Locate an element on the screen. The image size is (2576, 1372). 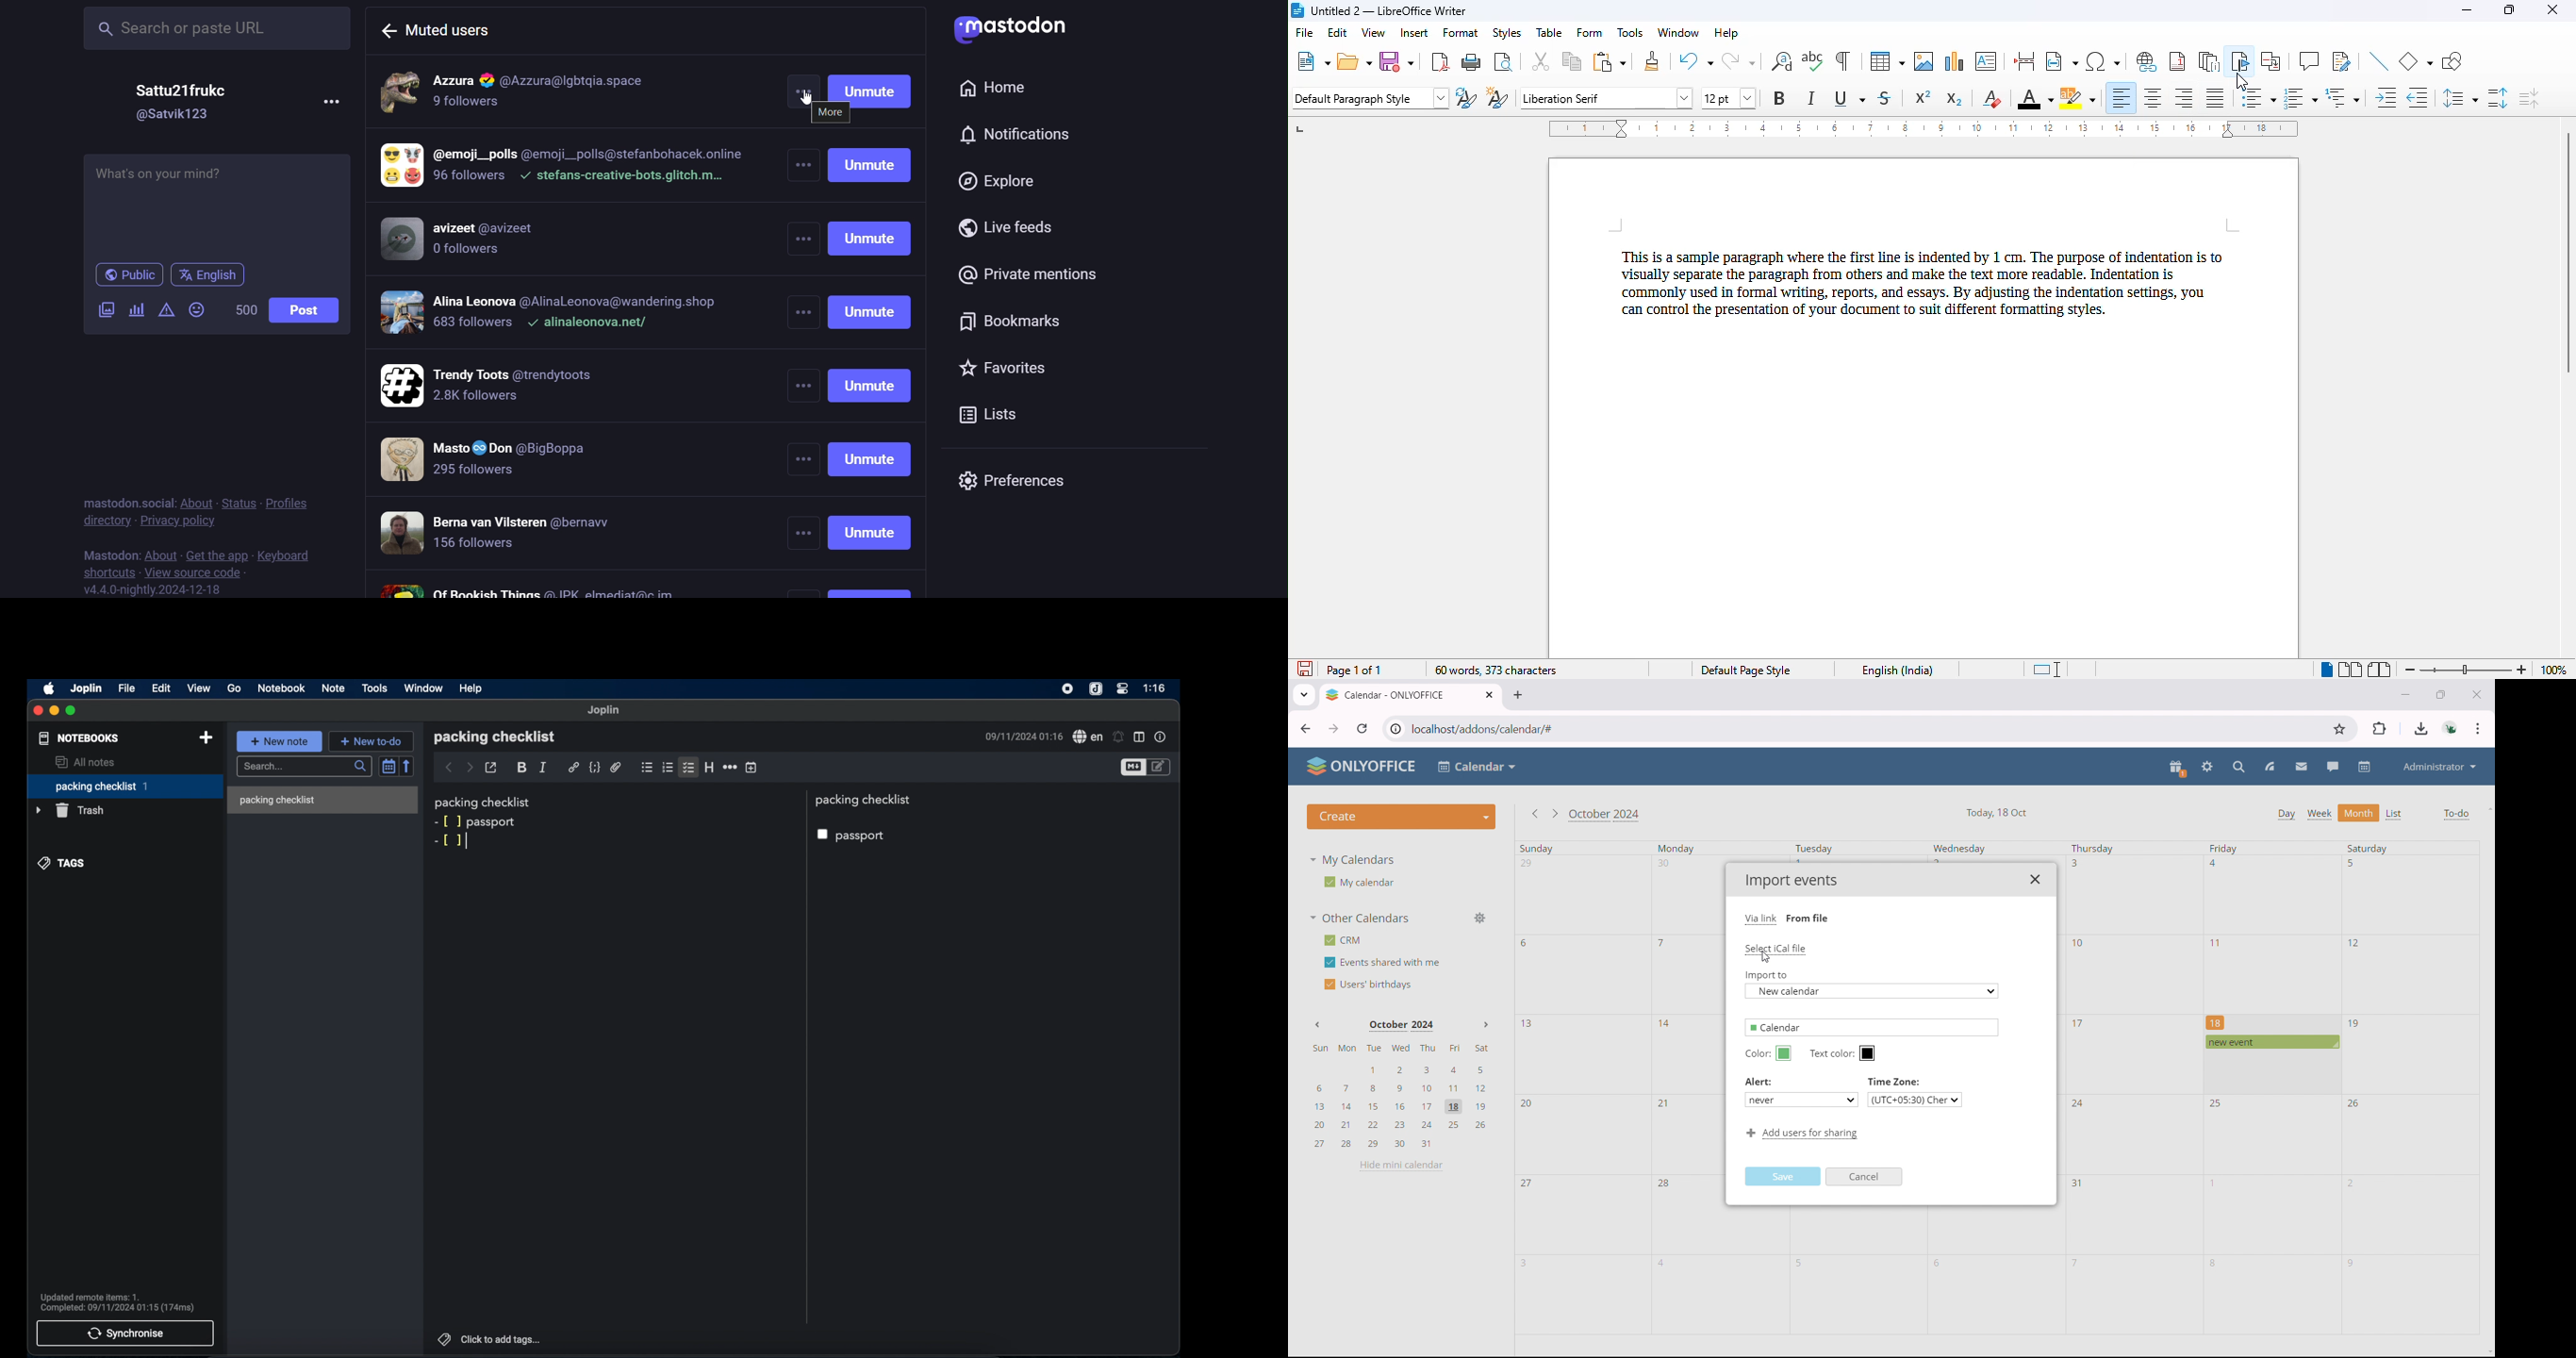
scroll down is located at coordinates (2487, 1353).